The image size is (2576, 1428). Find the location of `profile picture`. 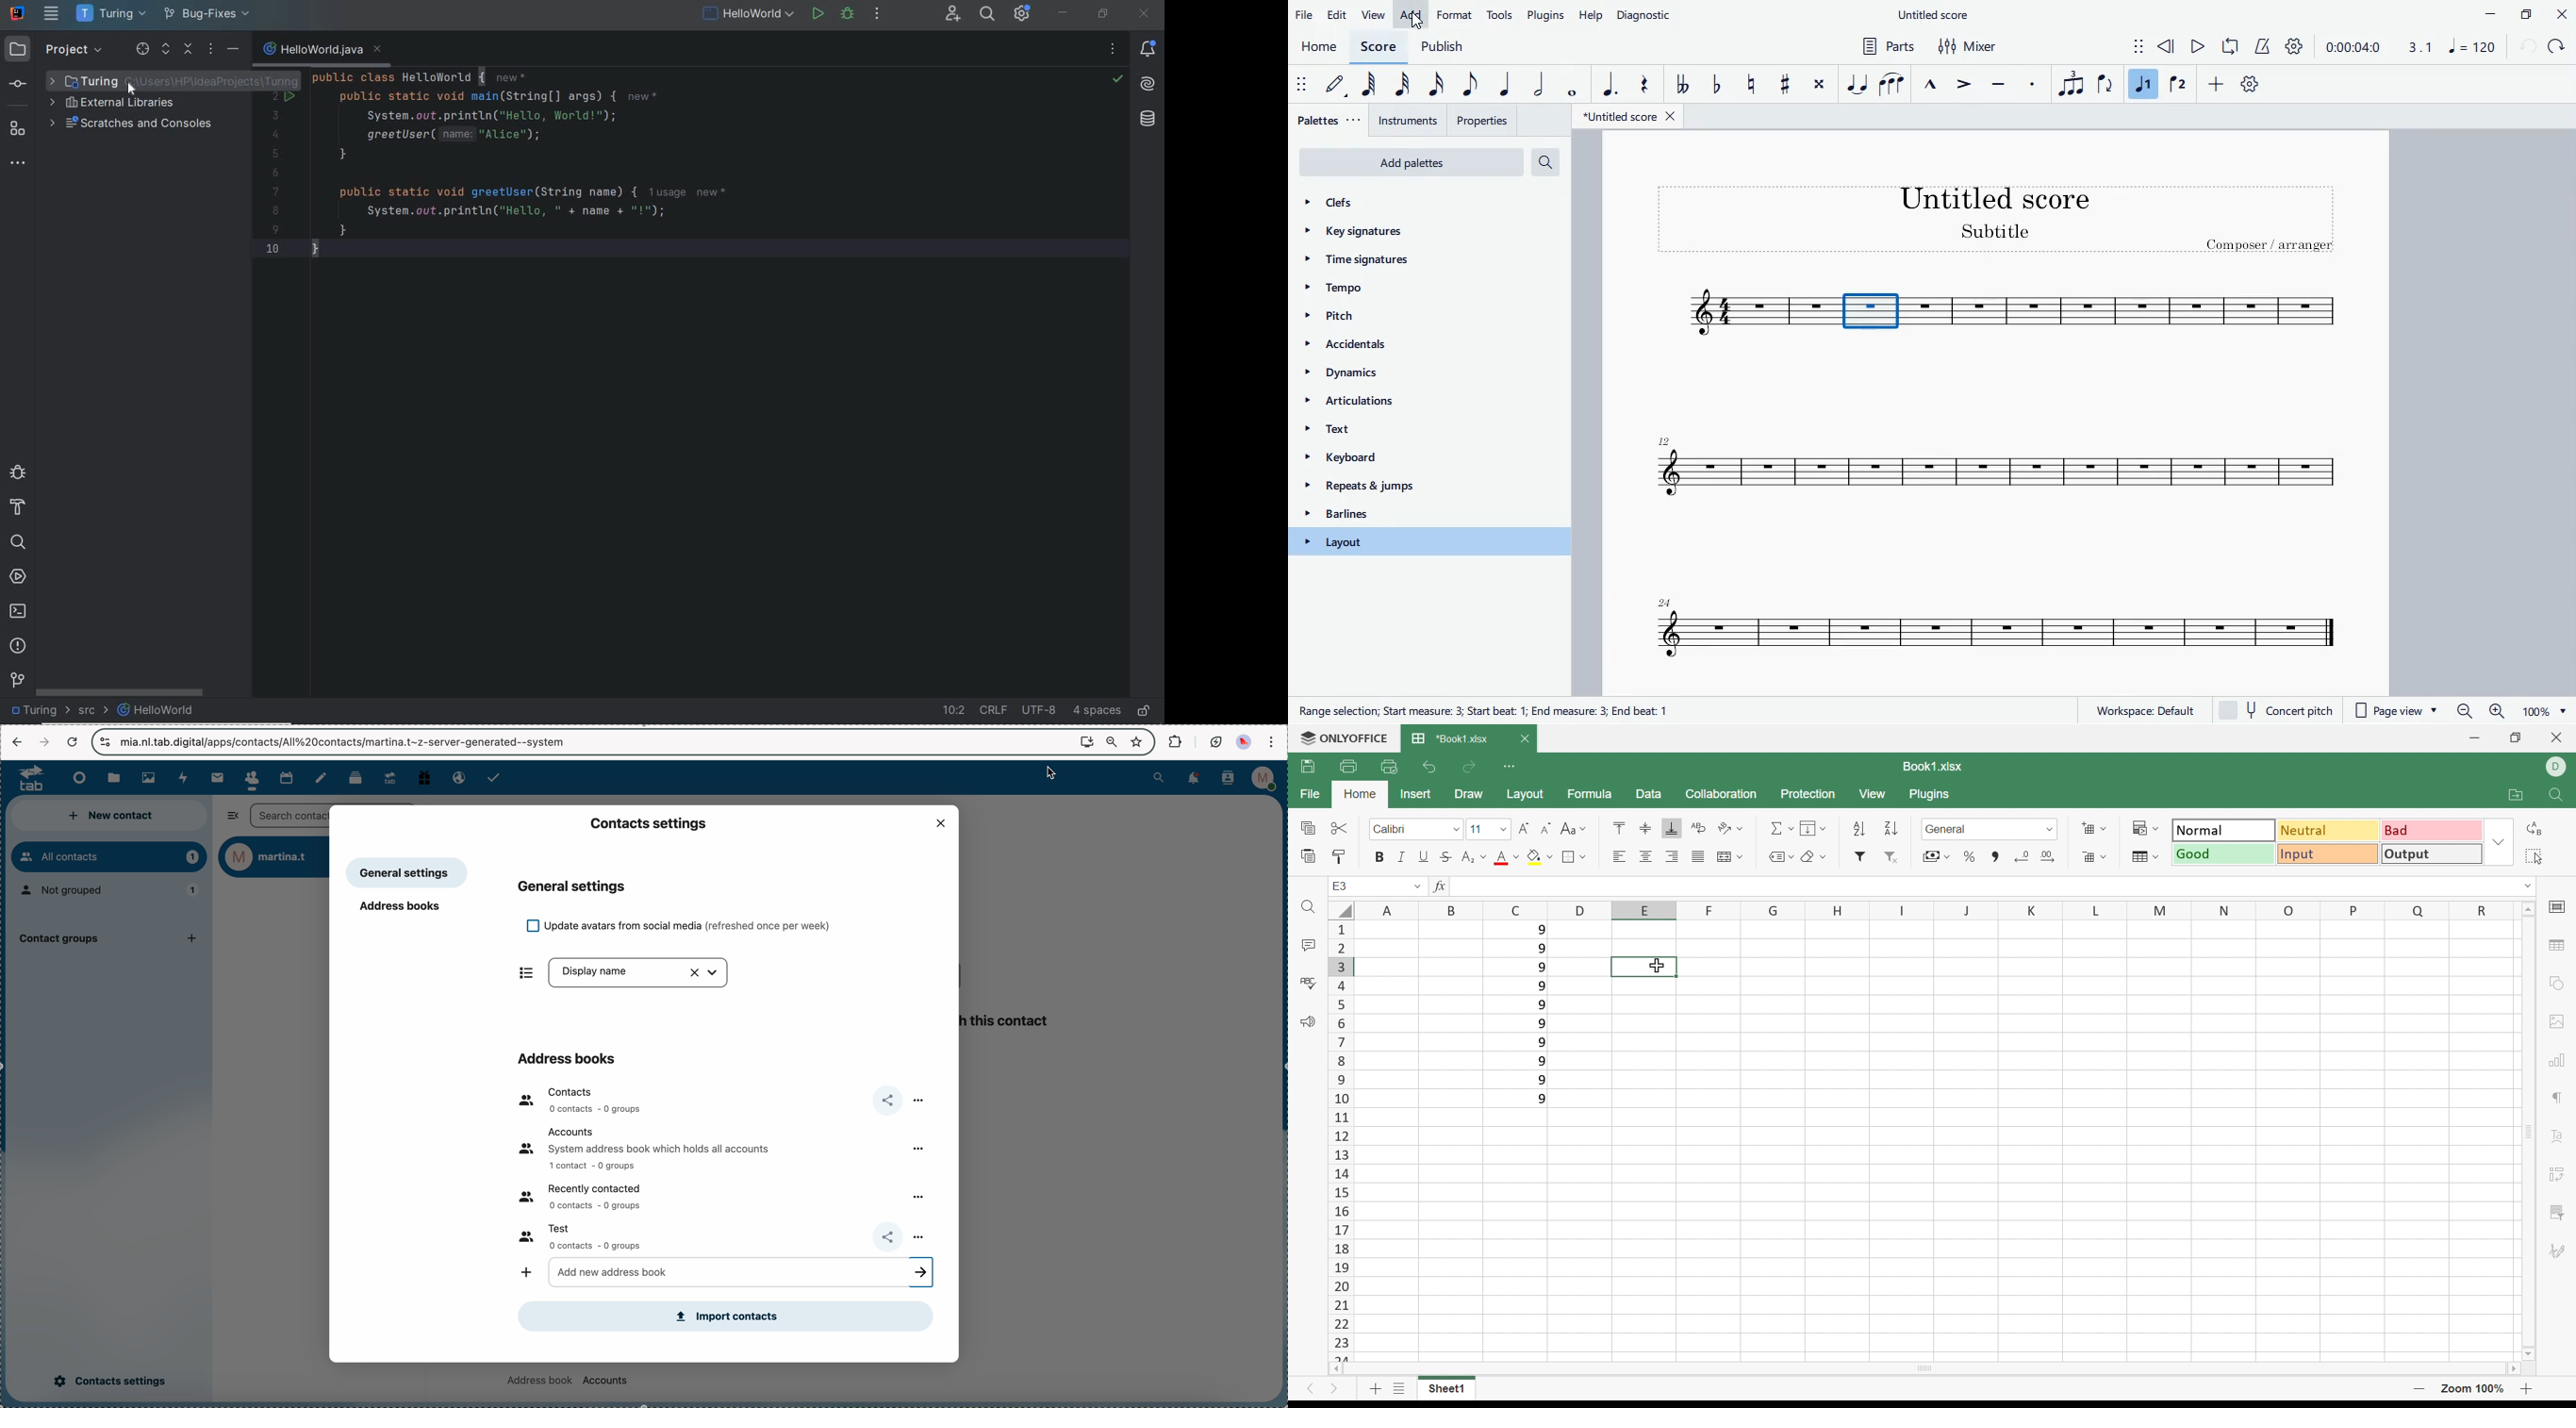

profile picture is located at coordinates (1243, 741).